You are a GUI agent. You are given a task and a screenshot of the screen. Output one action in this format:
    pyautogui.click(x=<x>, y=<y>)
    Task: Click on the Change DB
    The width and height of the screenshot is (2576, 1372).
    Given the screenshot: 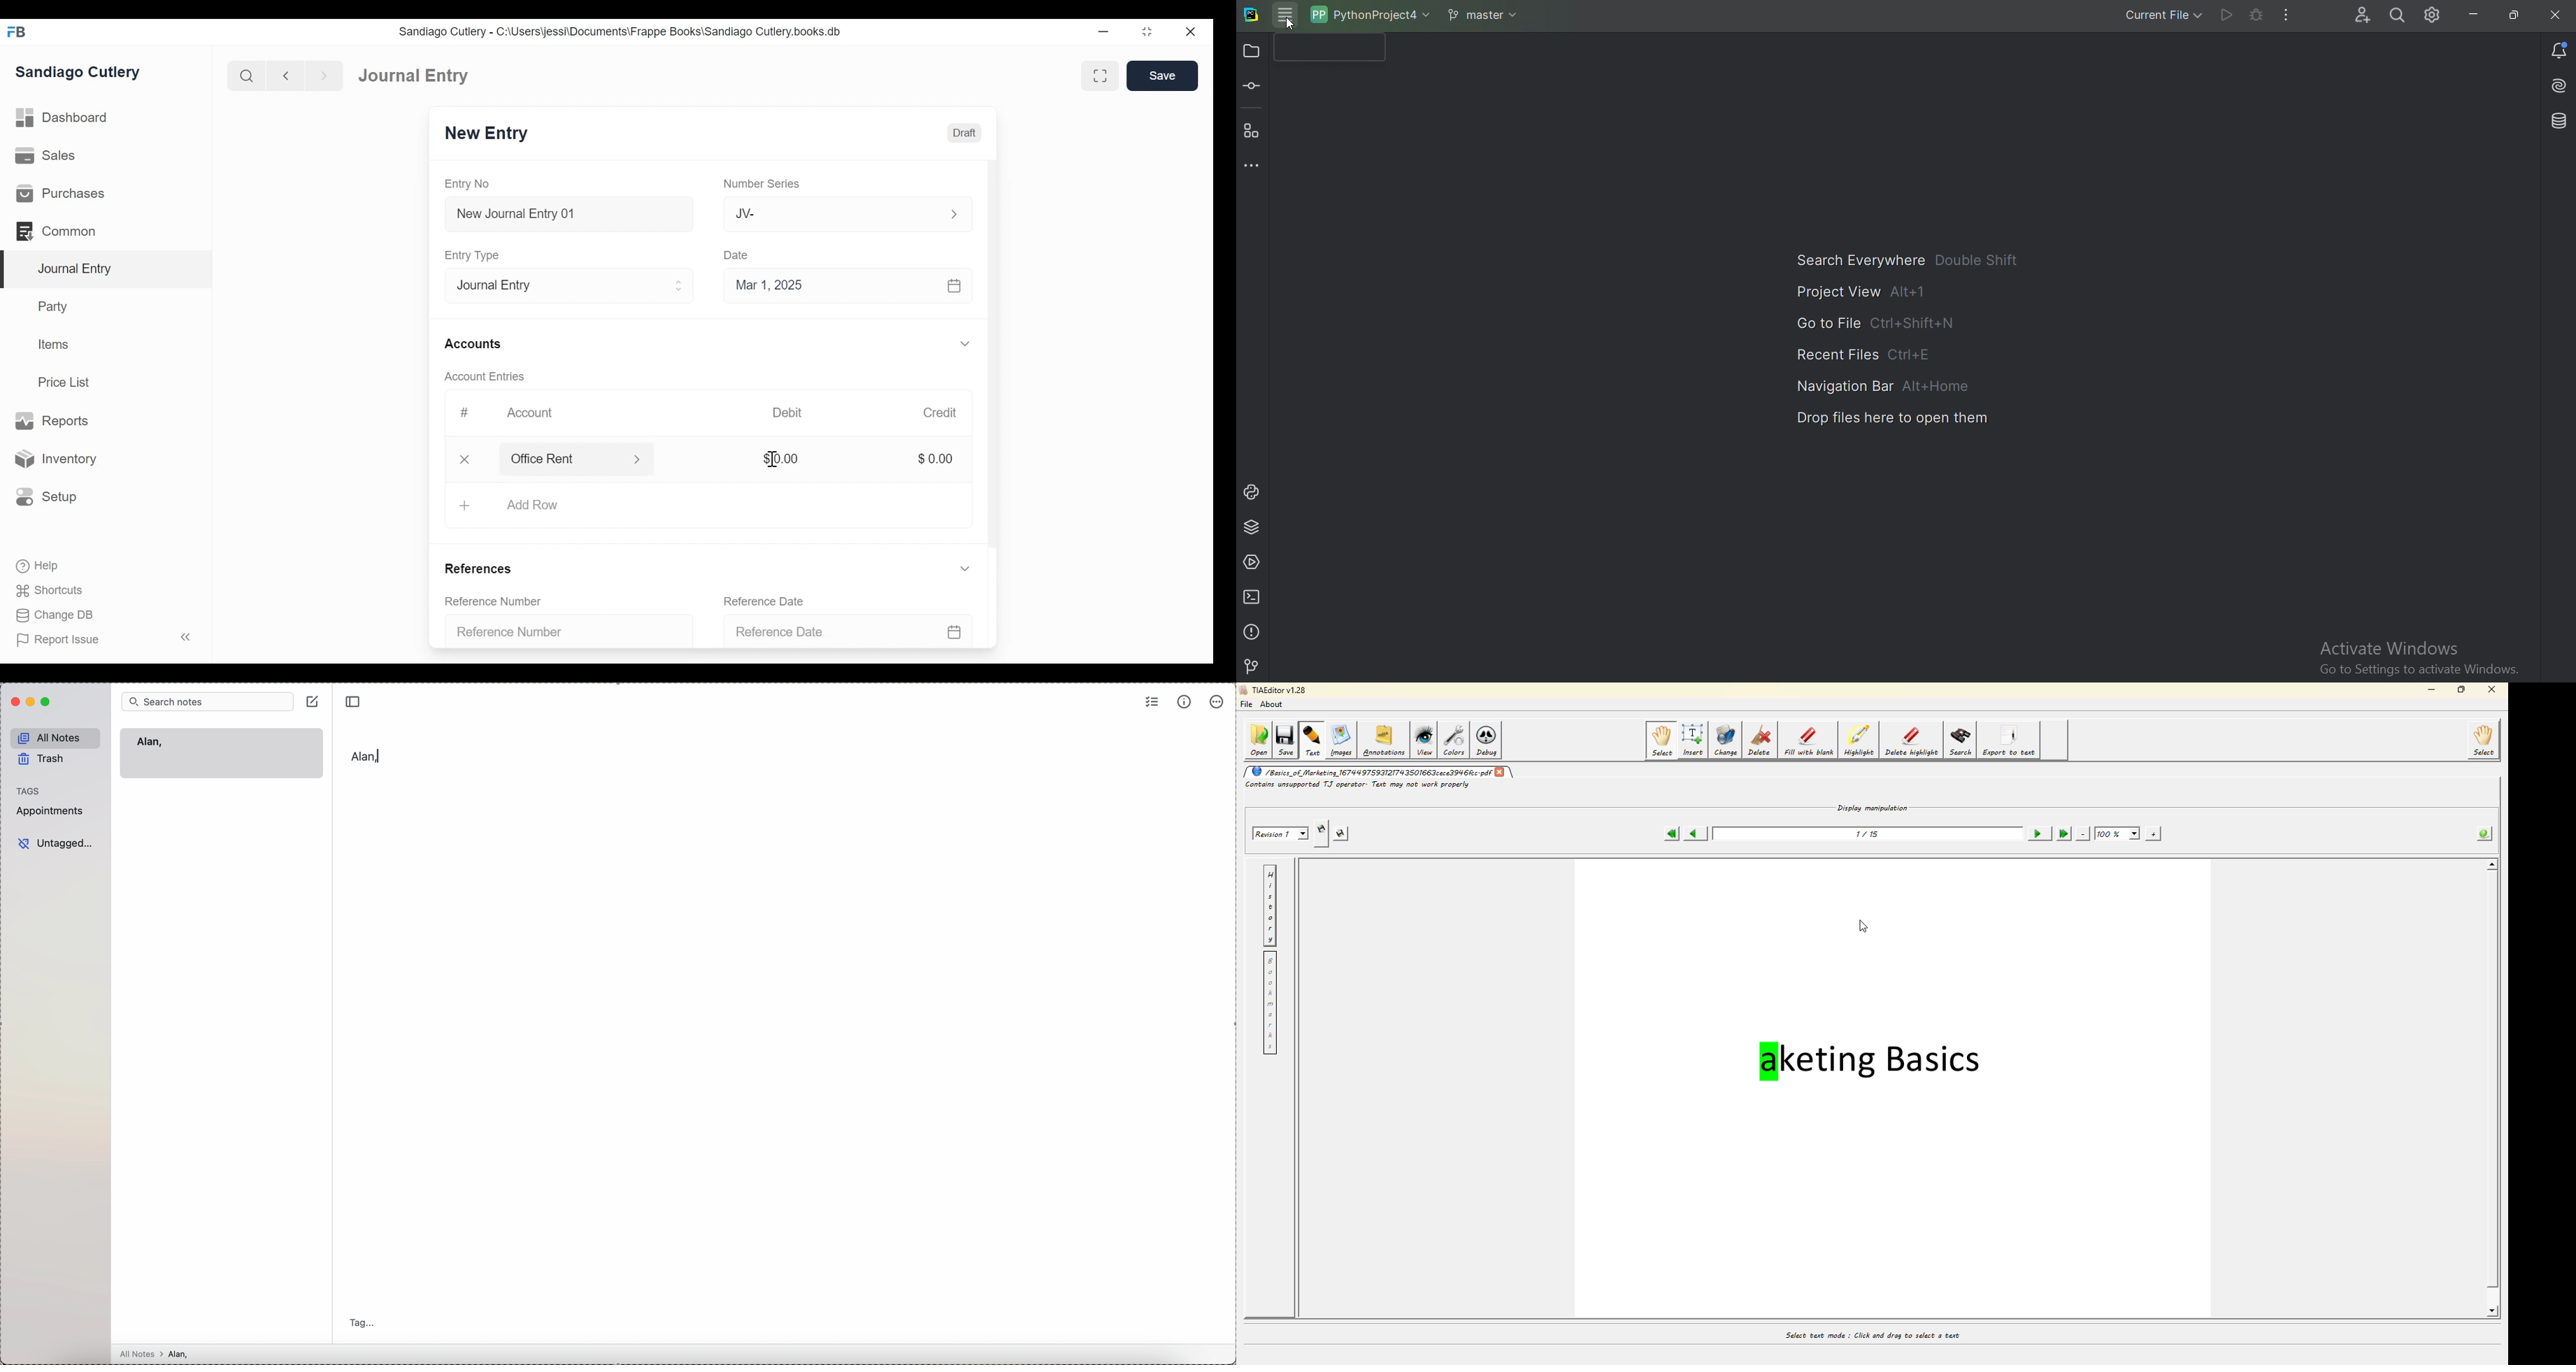 What is the action you would take?
    pyautogui.click(x=49, y=616)
    